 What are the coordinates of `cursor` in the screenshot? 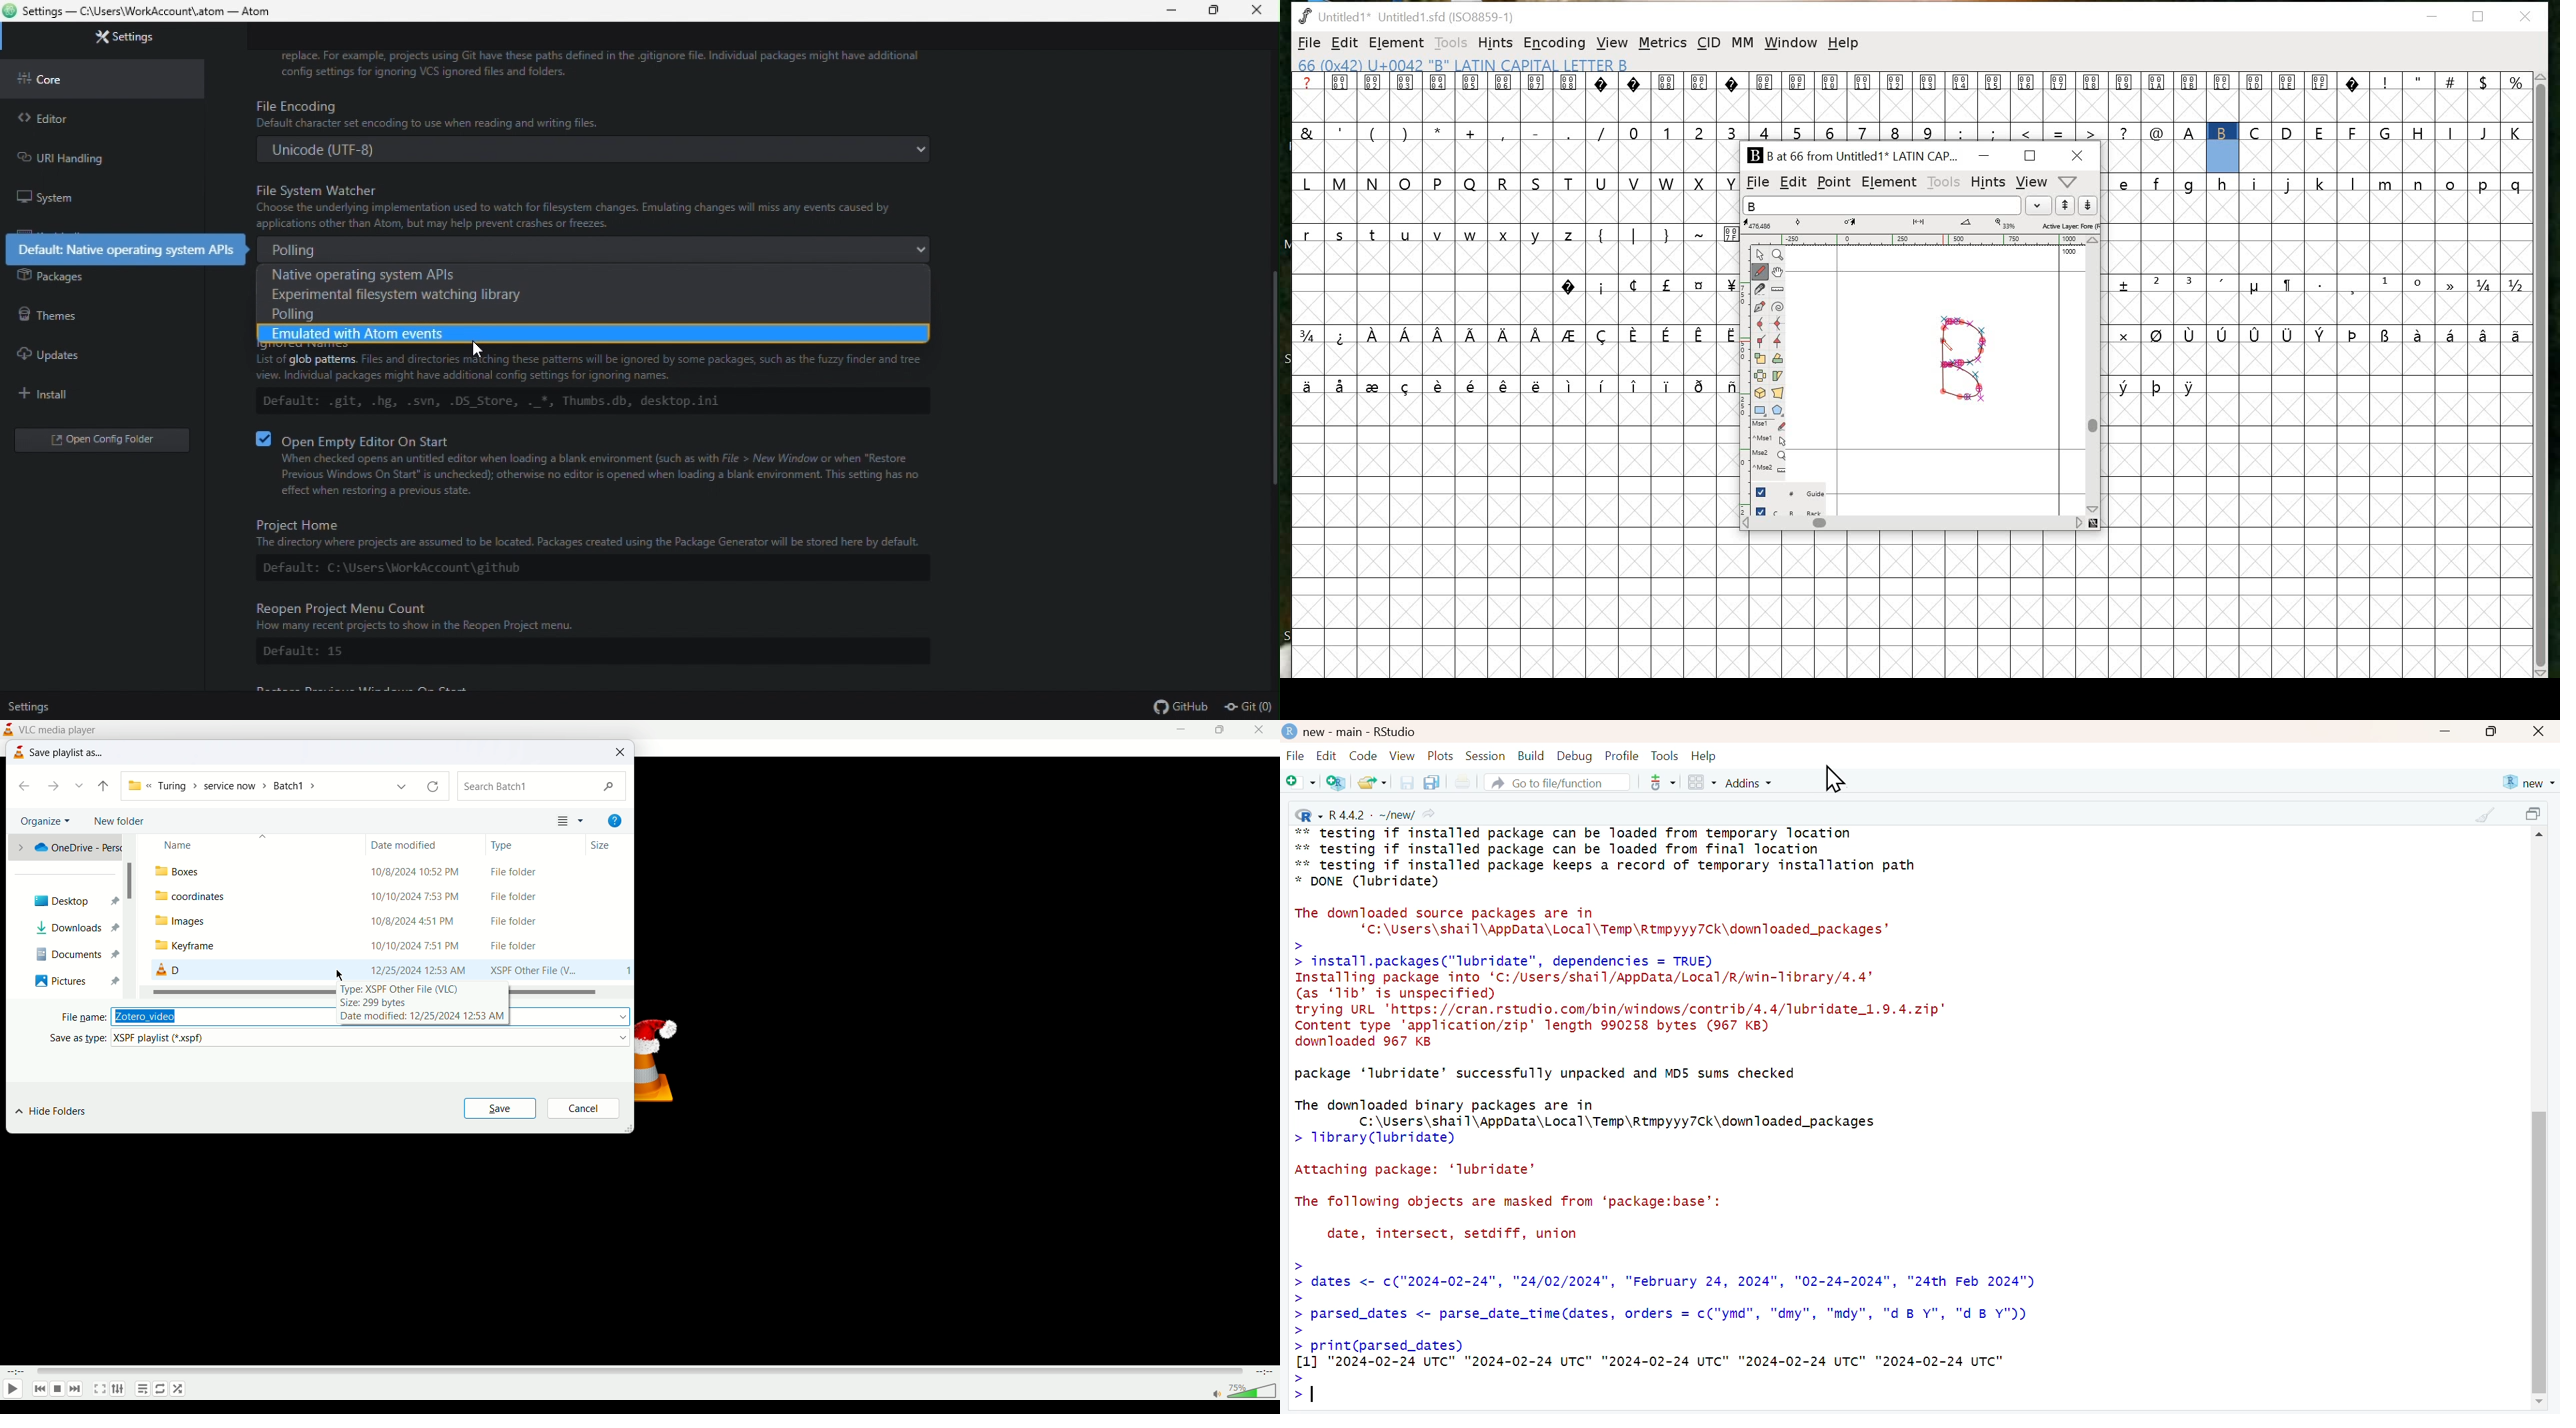 It's located at (476, 348).